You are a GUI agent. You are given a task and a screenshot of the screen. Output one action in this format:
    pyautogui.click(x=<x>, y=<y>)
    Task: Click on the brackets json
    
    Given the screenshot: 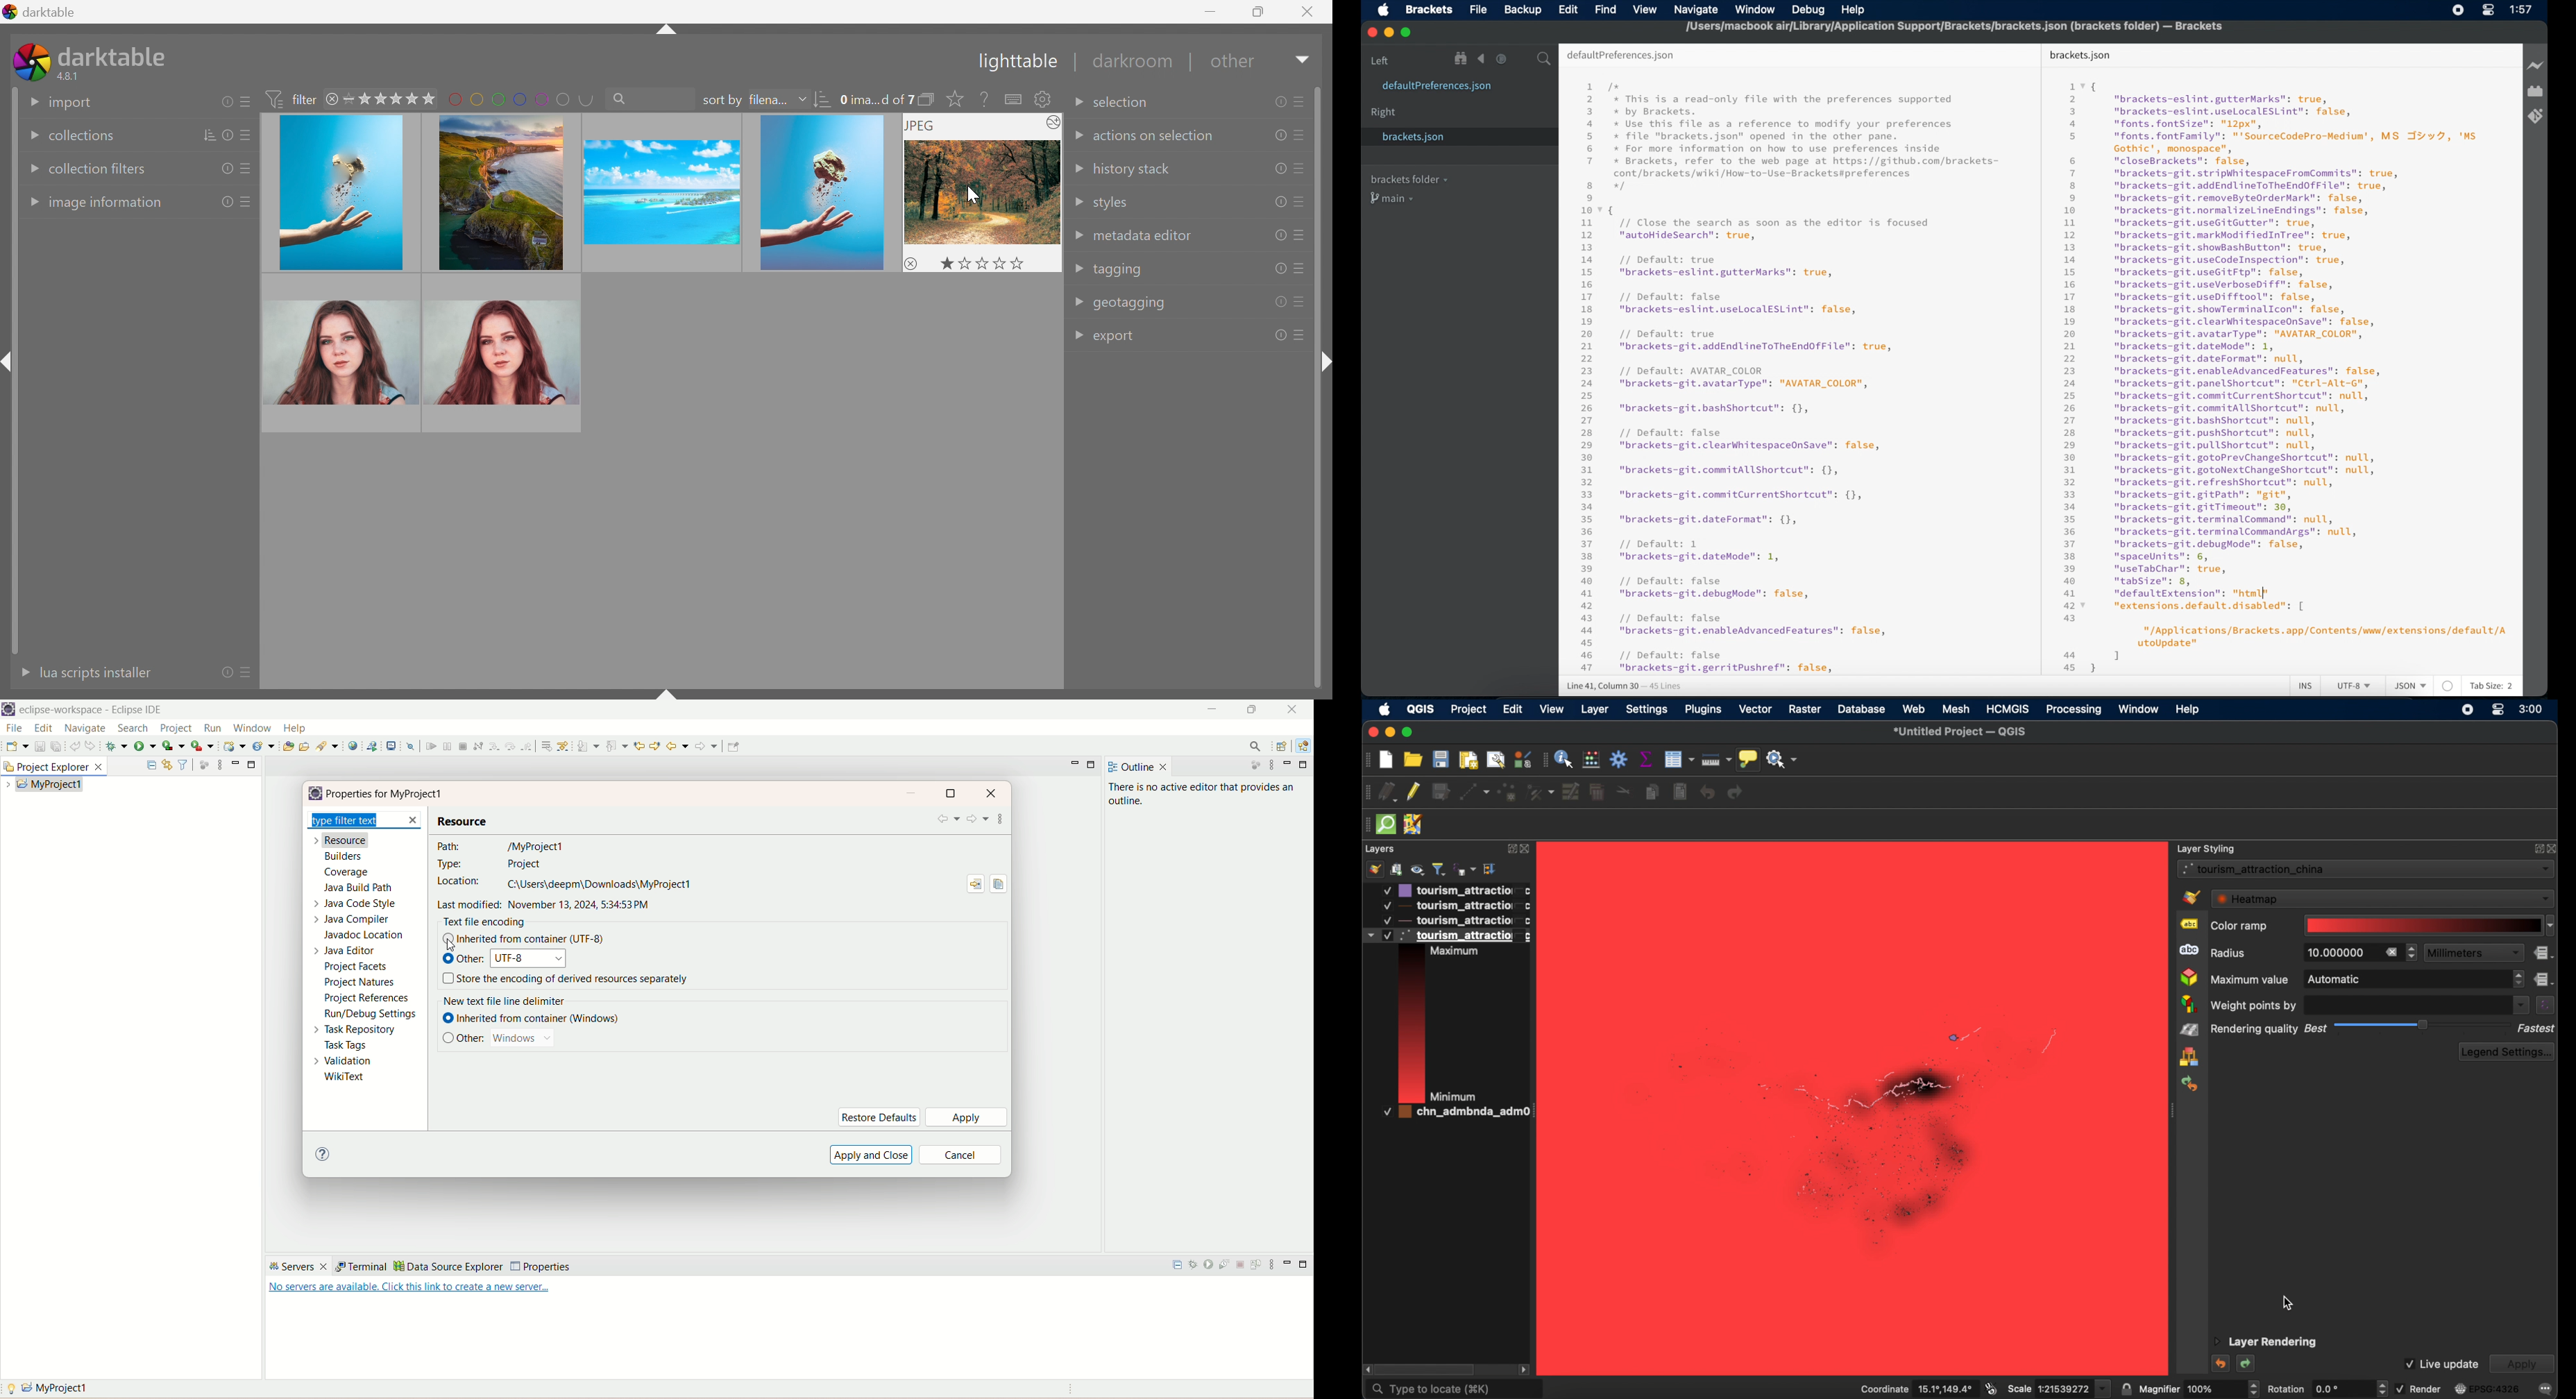 What is the action you would take?
    pyautogui.click(x=2080, y=55)
    